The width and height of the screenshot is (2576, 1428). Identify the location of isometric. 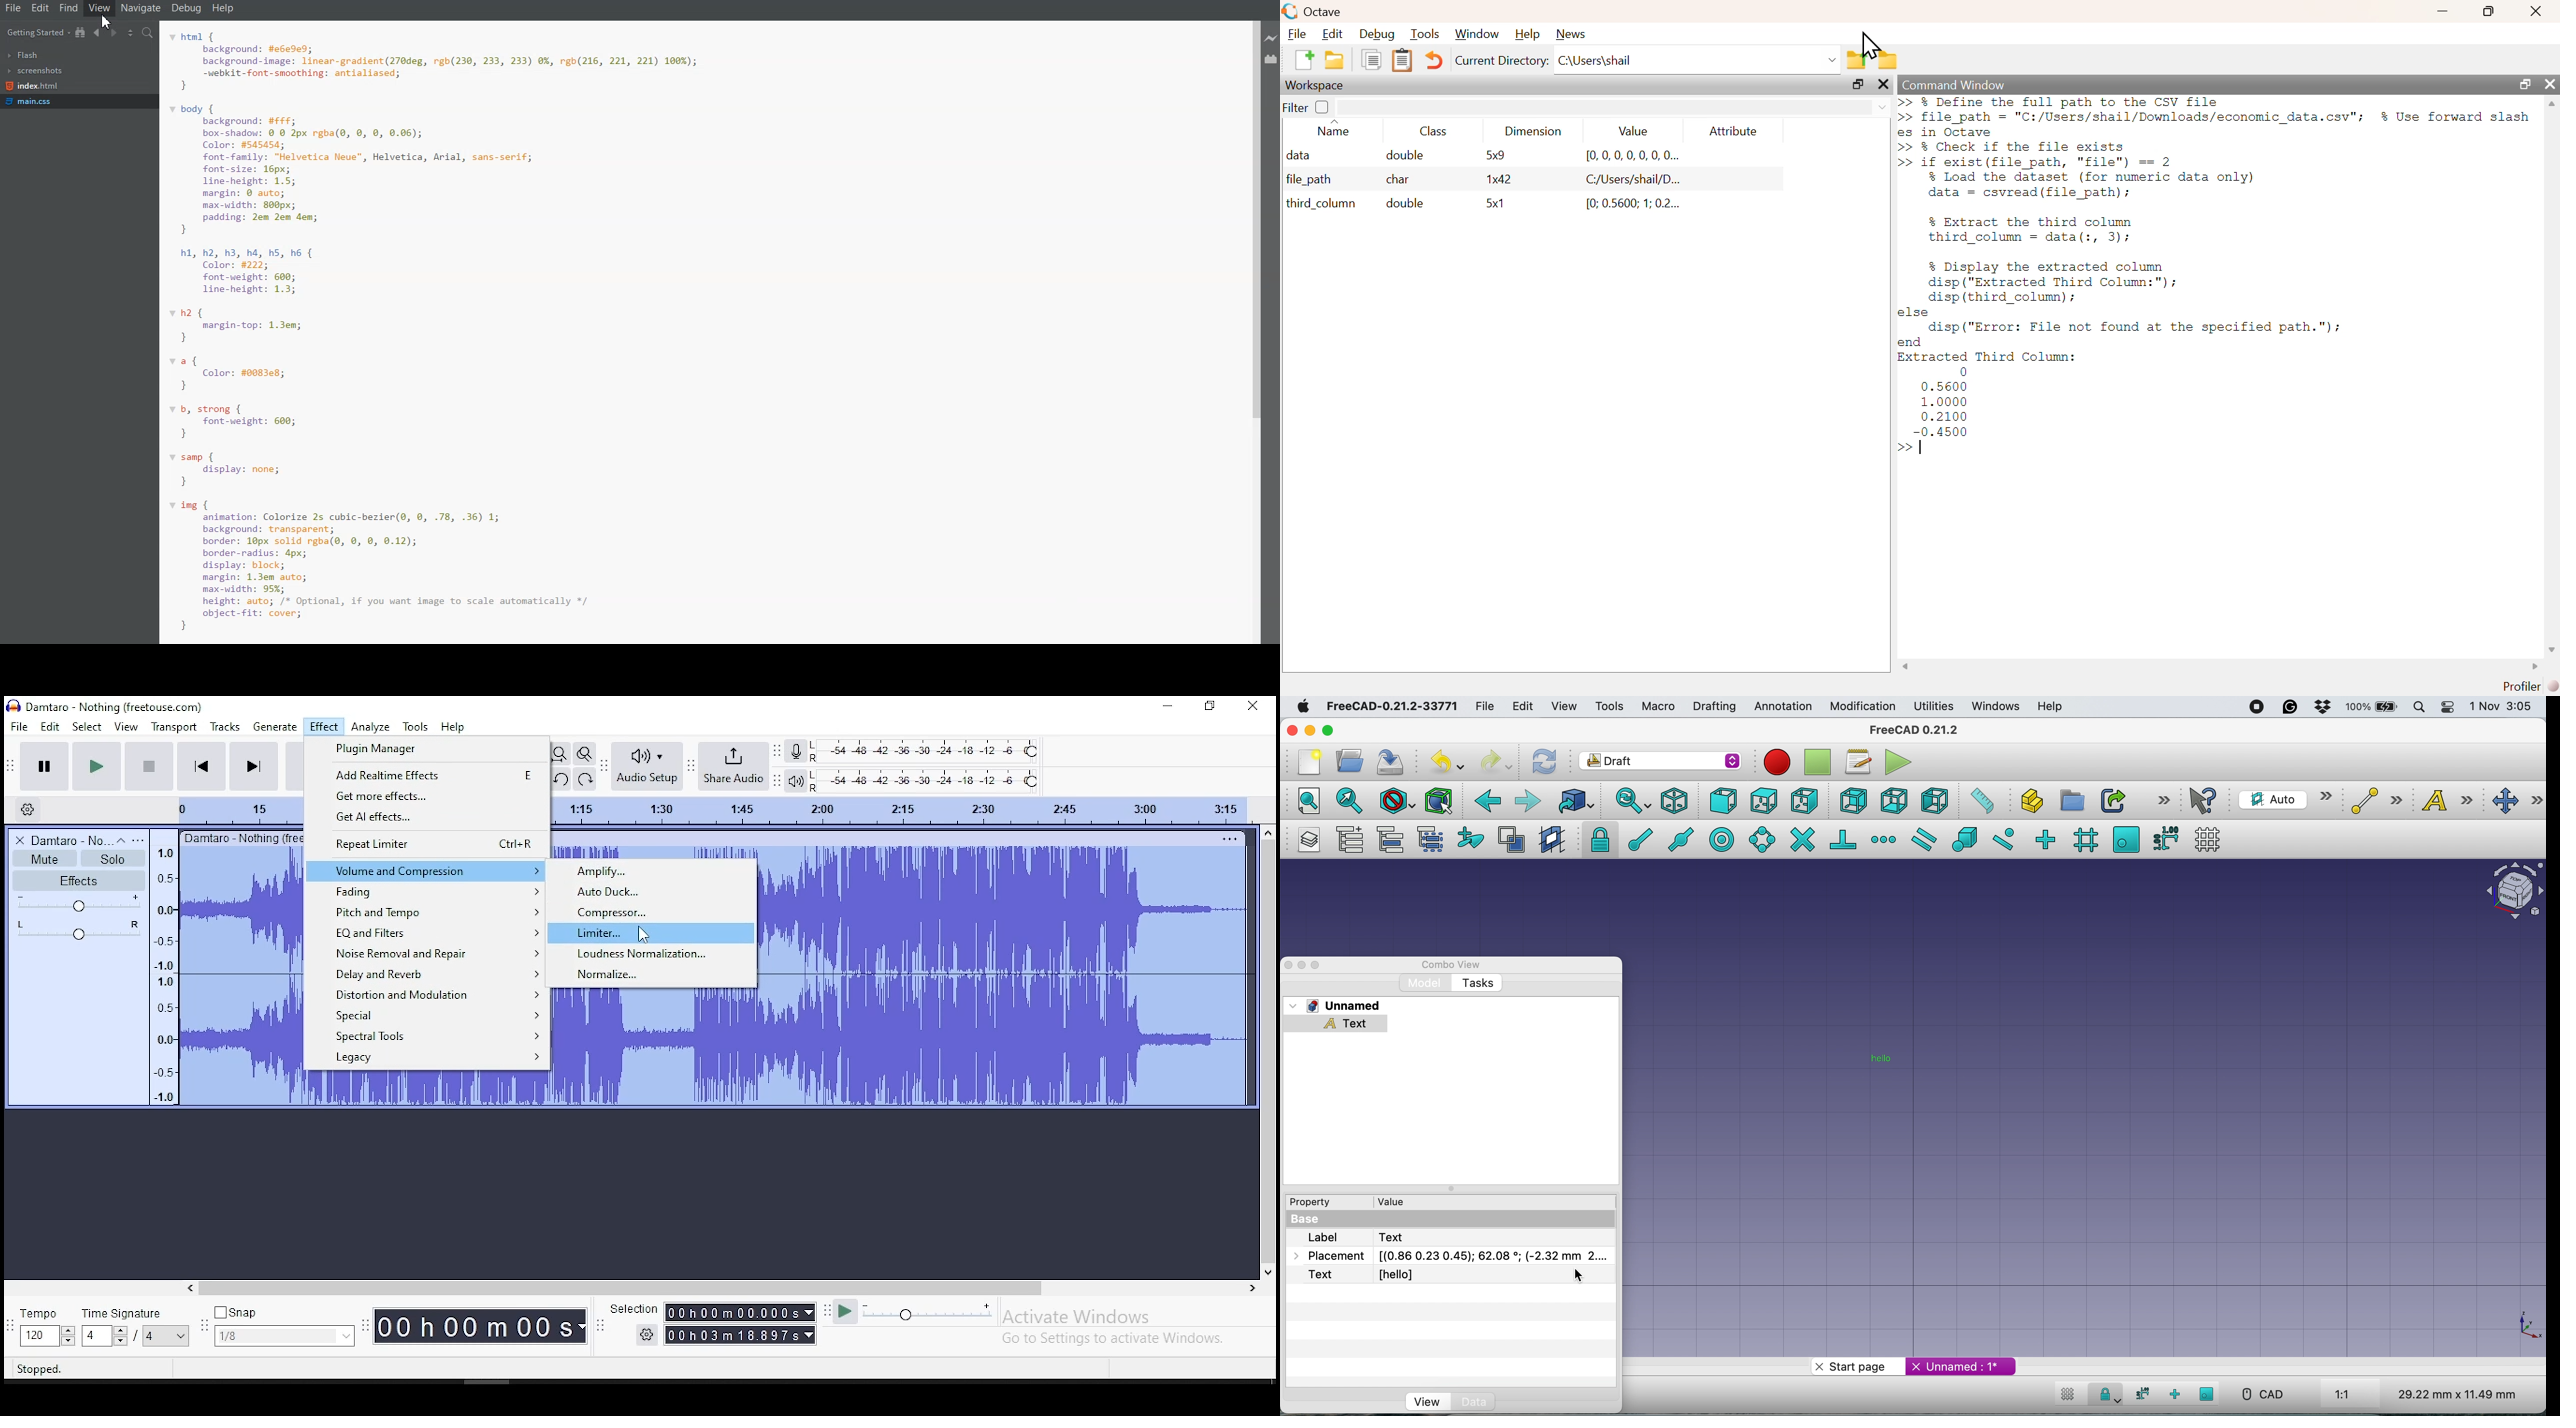
(1674, 801).